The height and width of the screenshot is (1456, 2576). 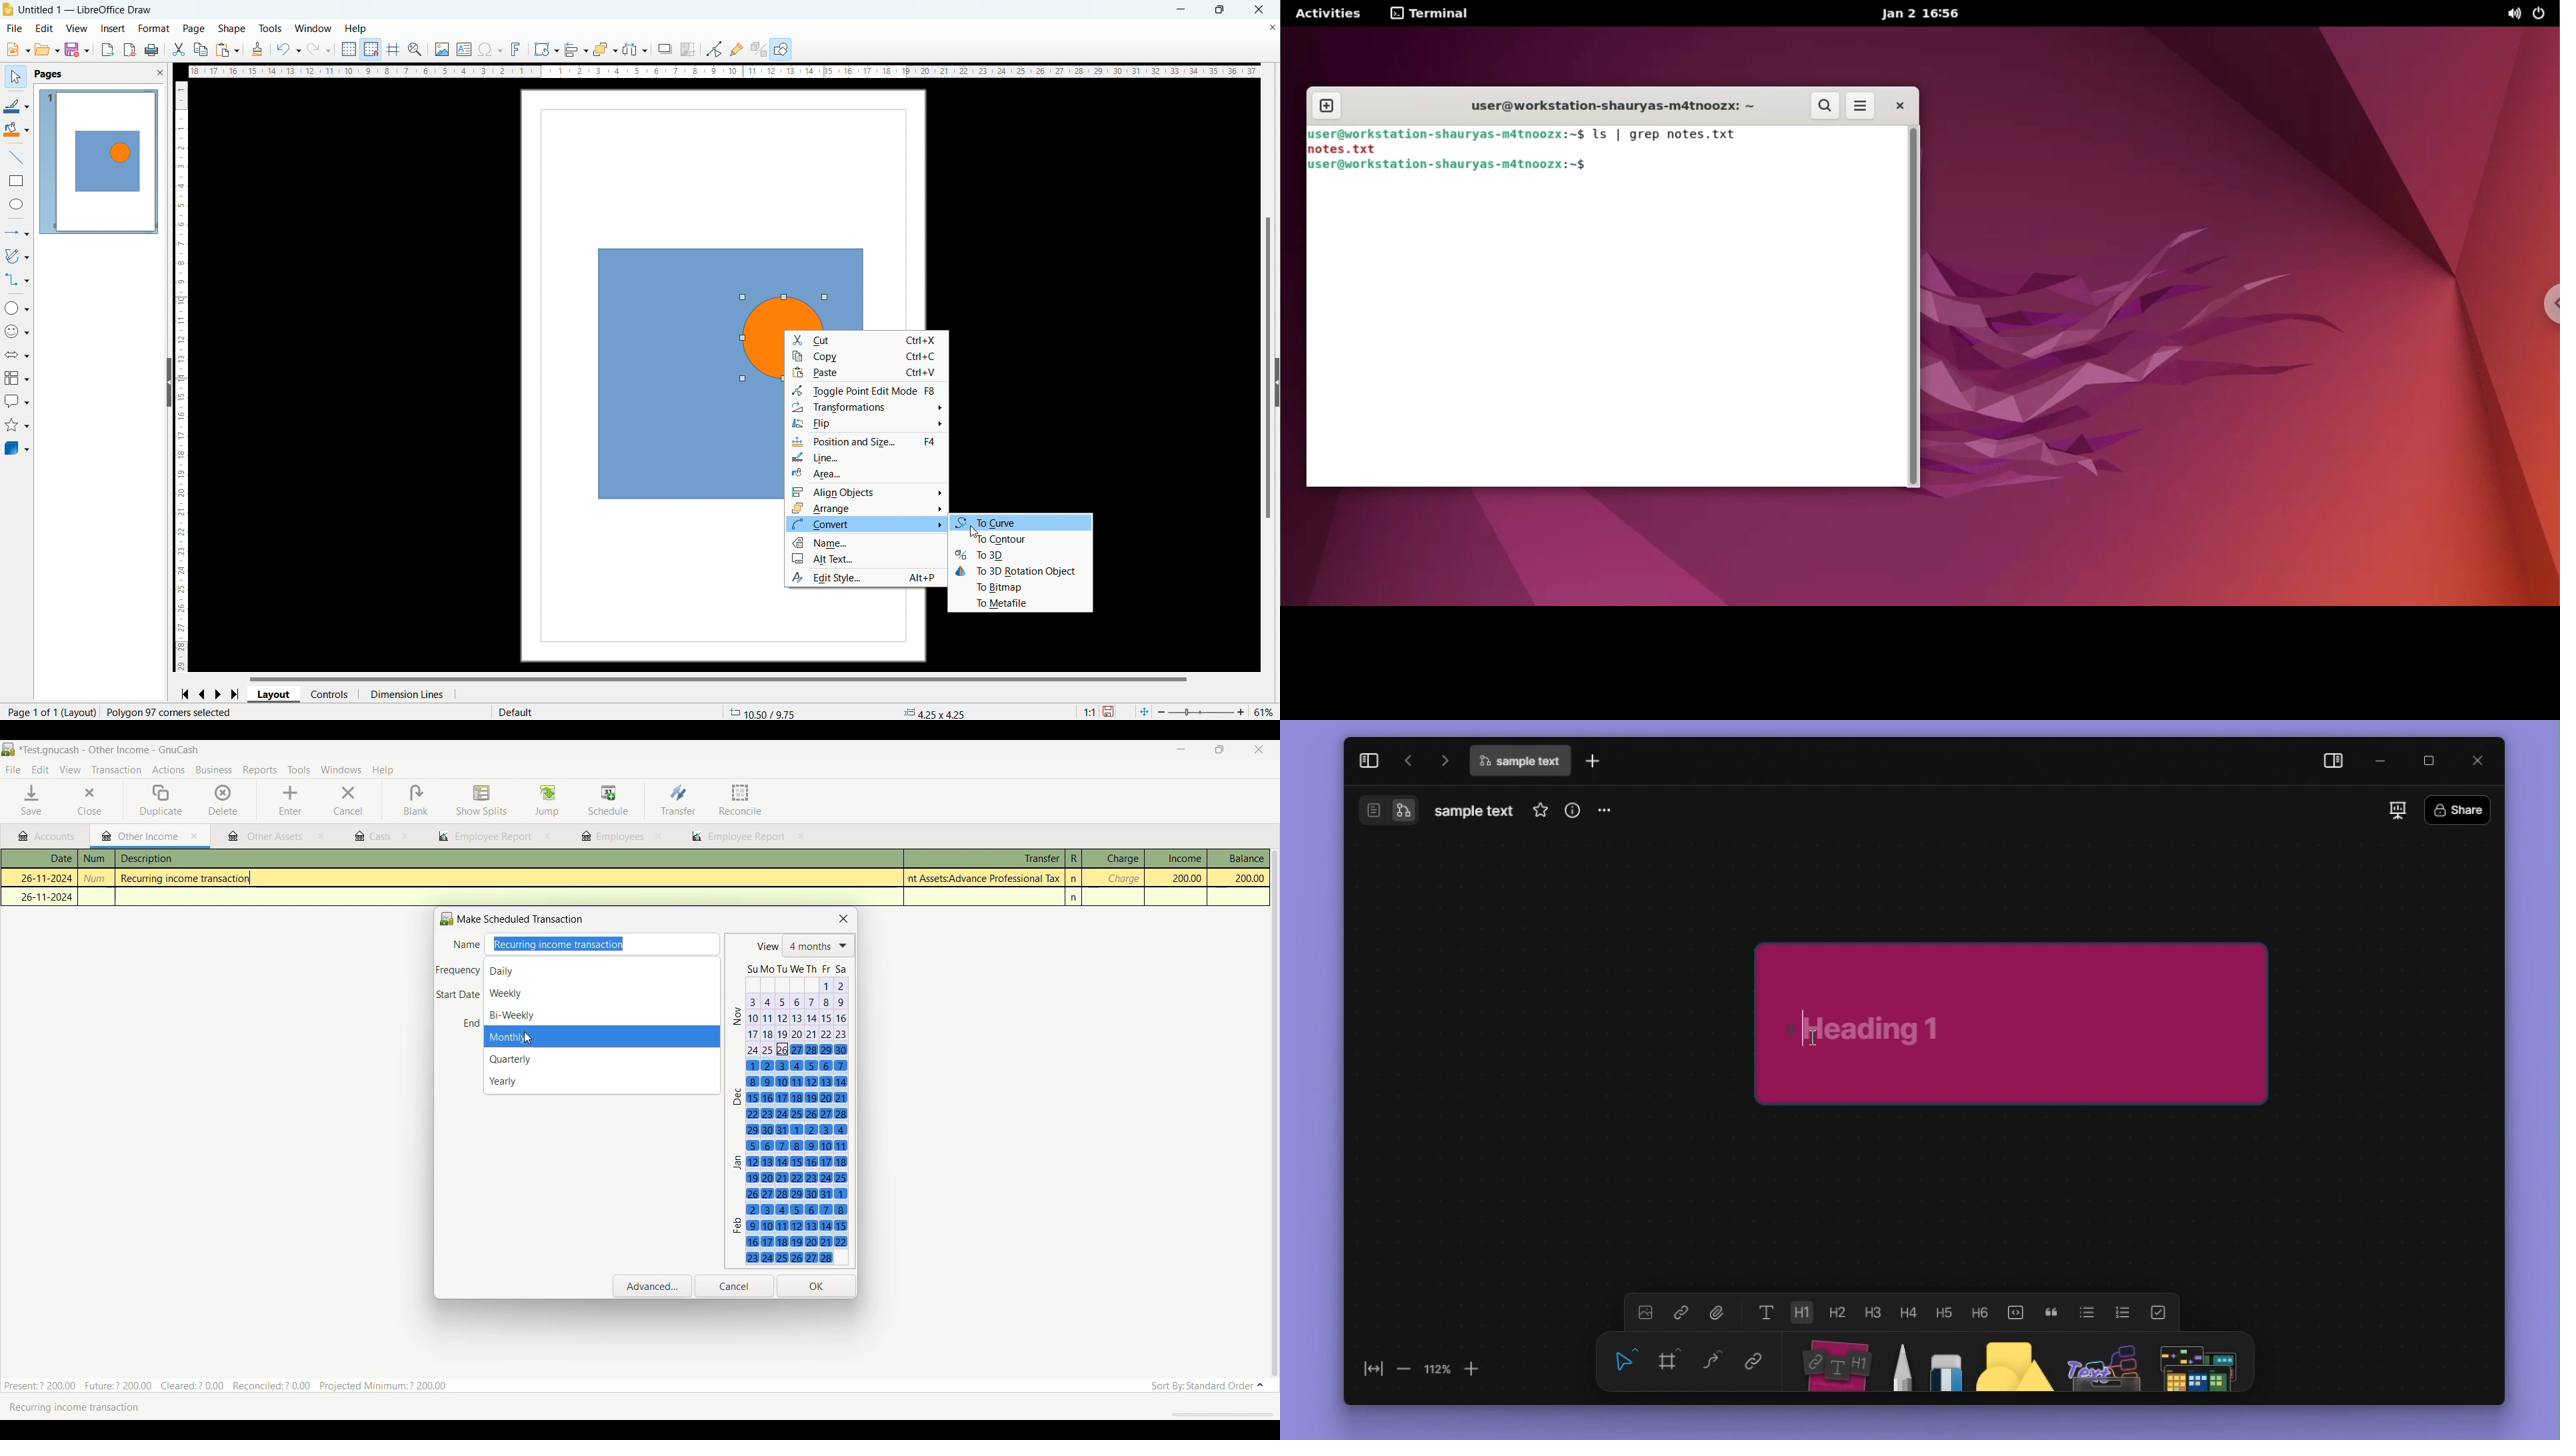 I want to click on controls, so click(x=330, y=695).